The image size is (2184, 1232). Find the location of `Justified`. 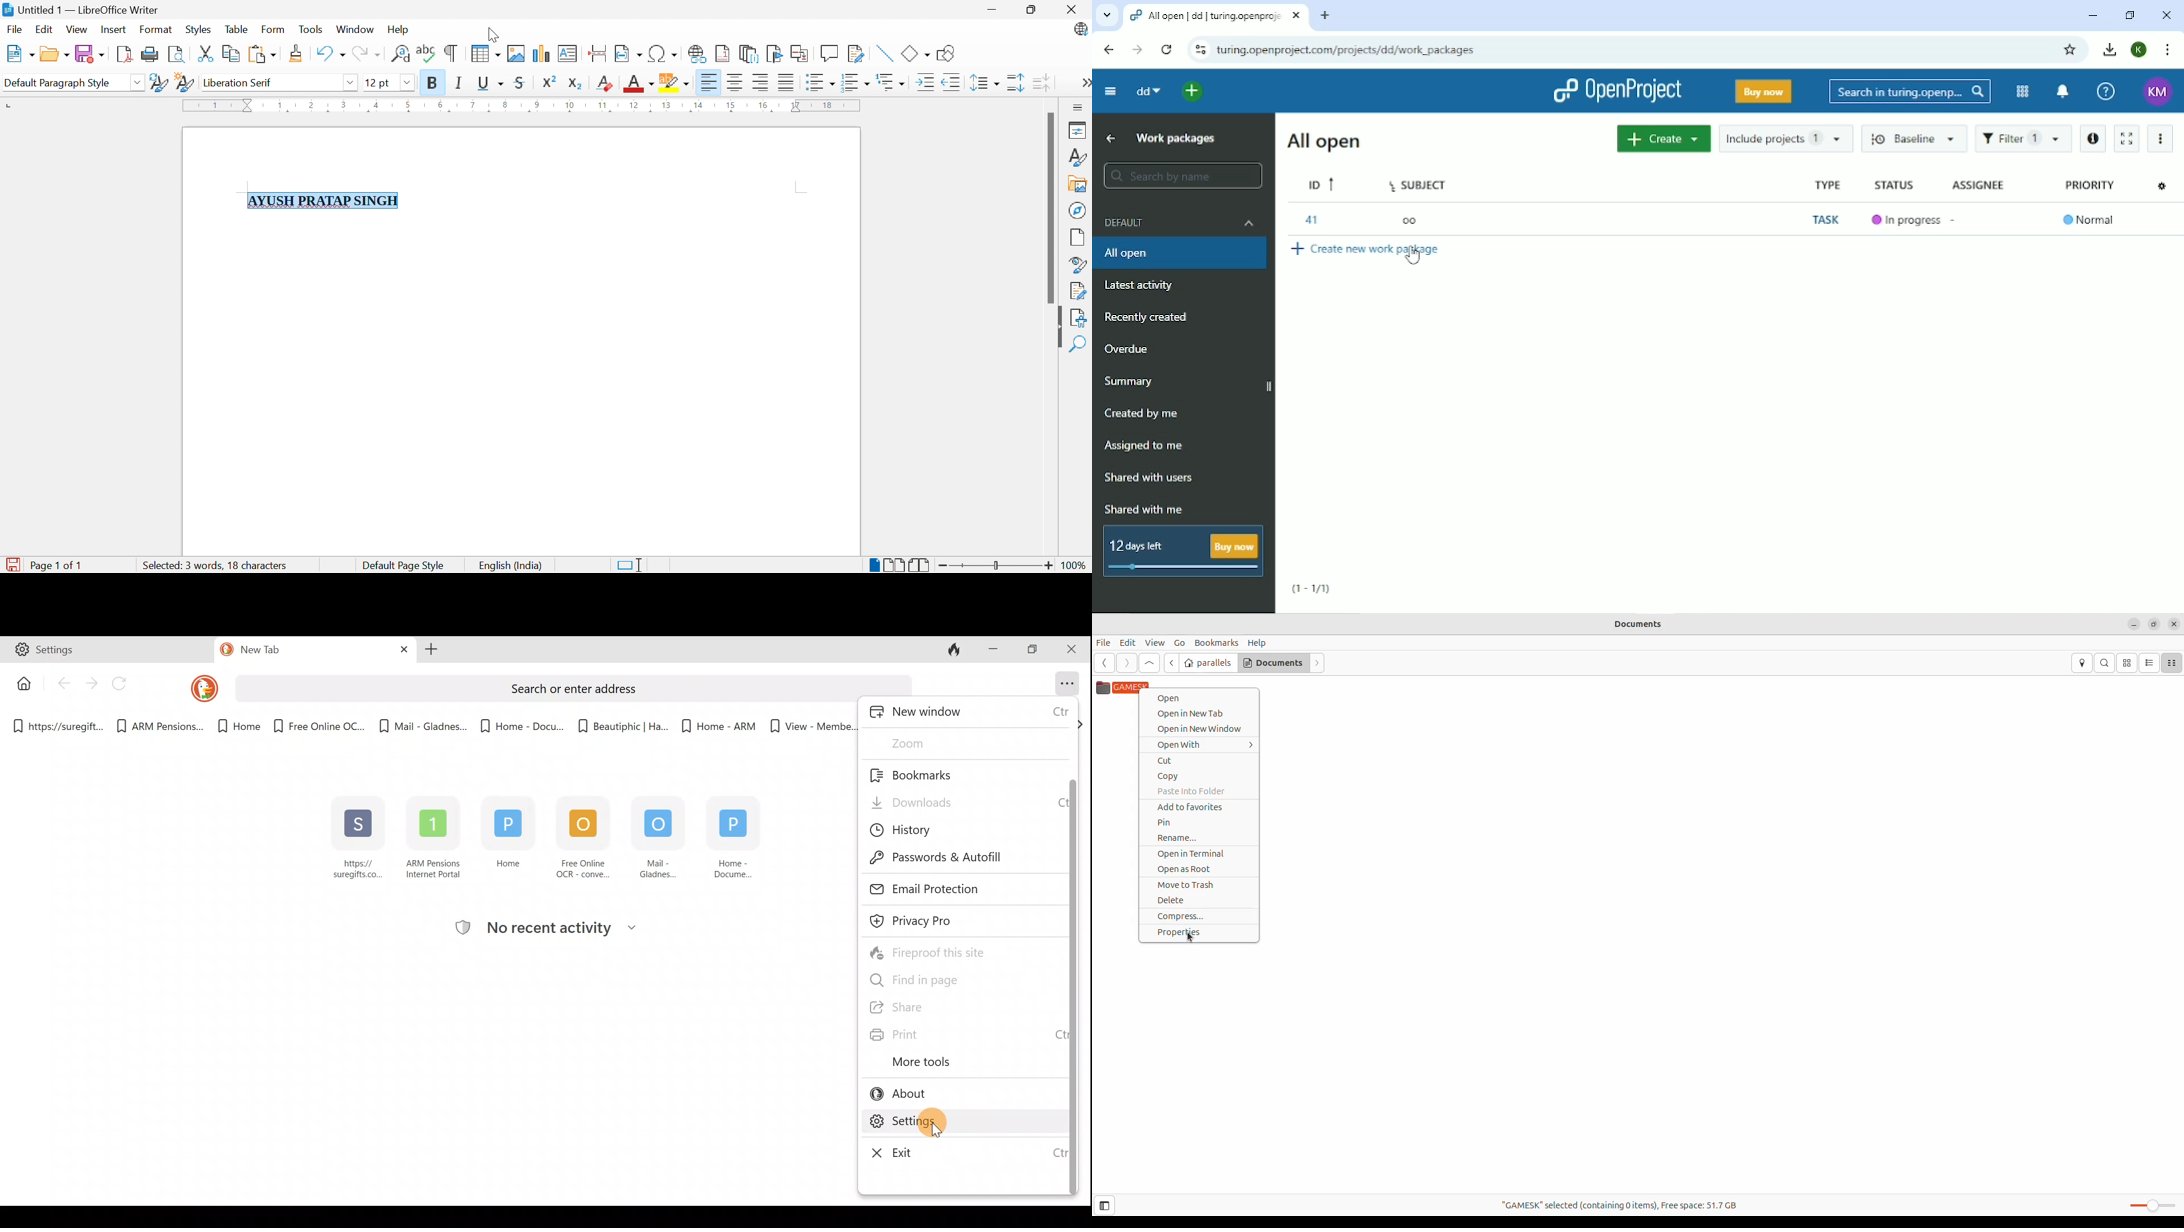

Justified is located at coordinates (785, 82).